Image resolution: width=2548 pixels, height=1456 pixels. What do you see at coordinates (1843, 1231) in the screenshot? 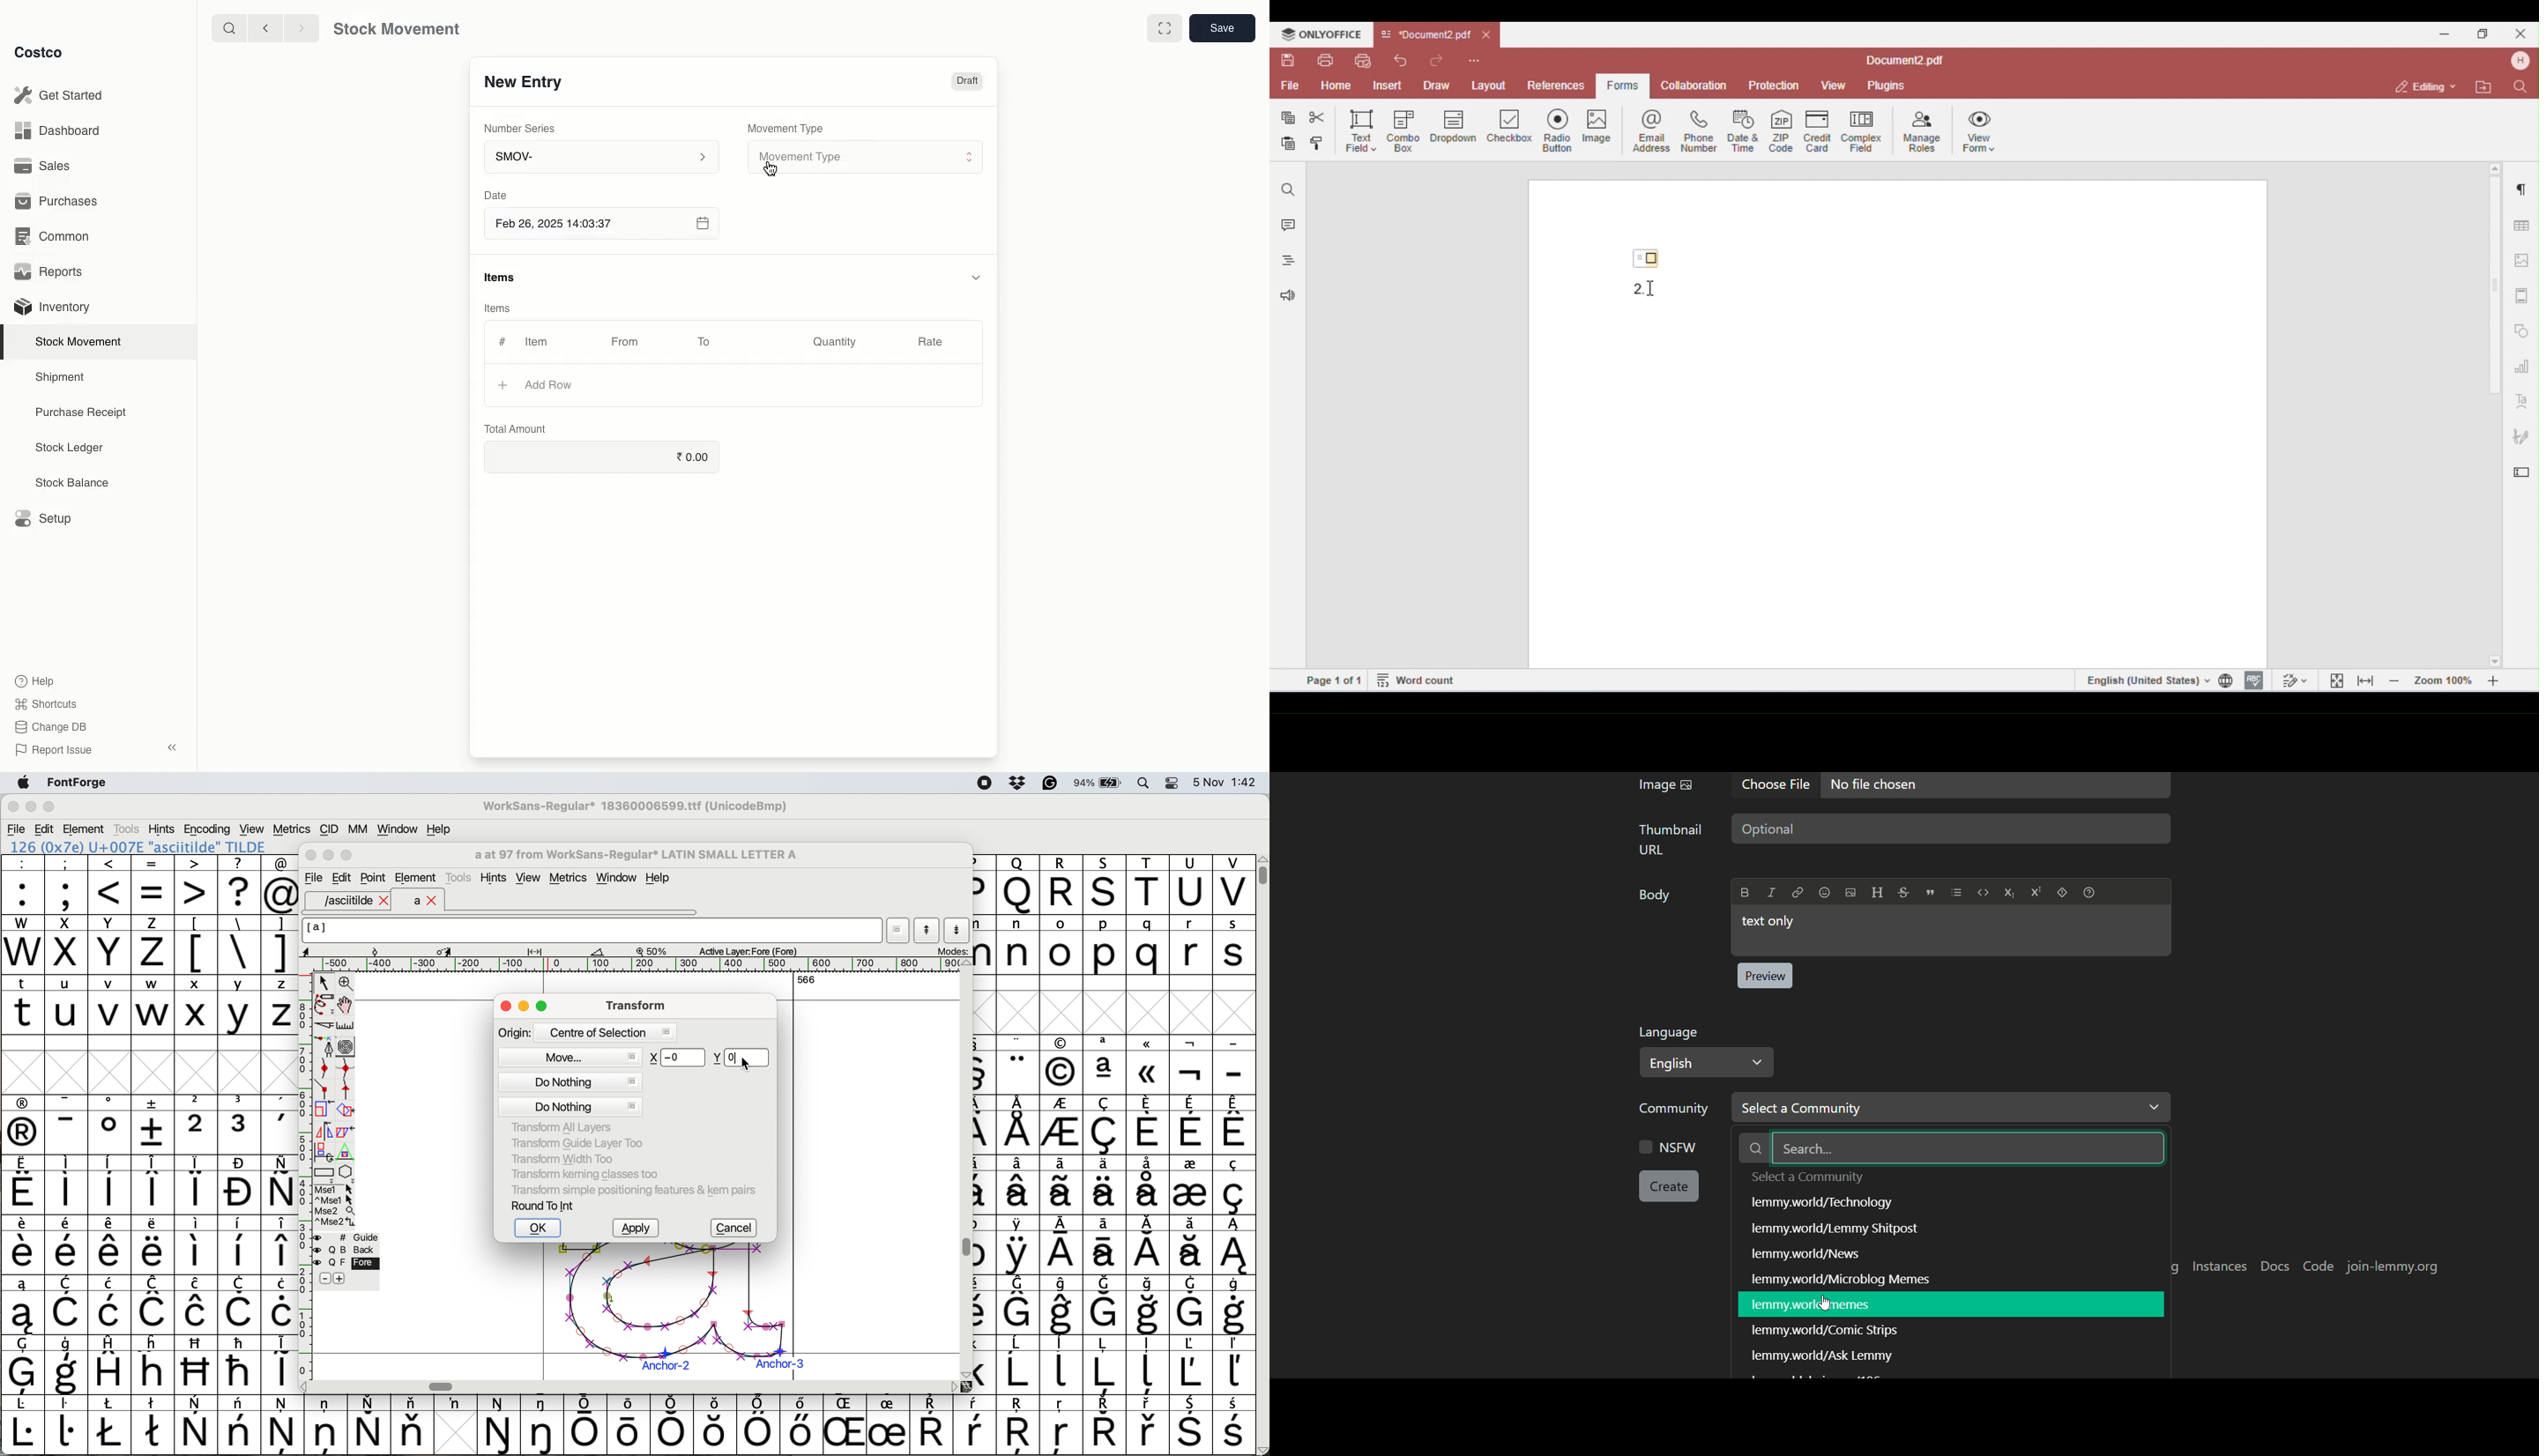
I see `text` at bounding box center [1843, 1231].